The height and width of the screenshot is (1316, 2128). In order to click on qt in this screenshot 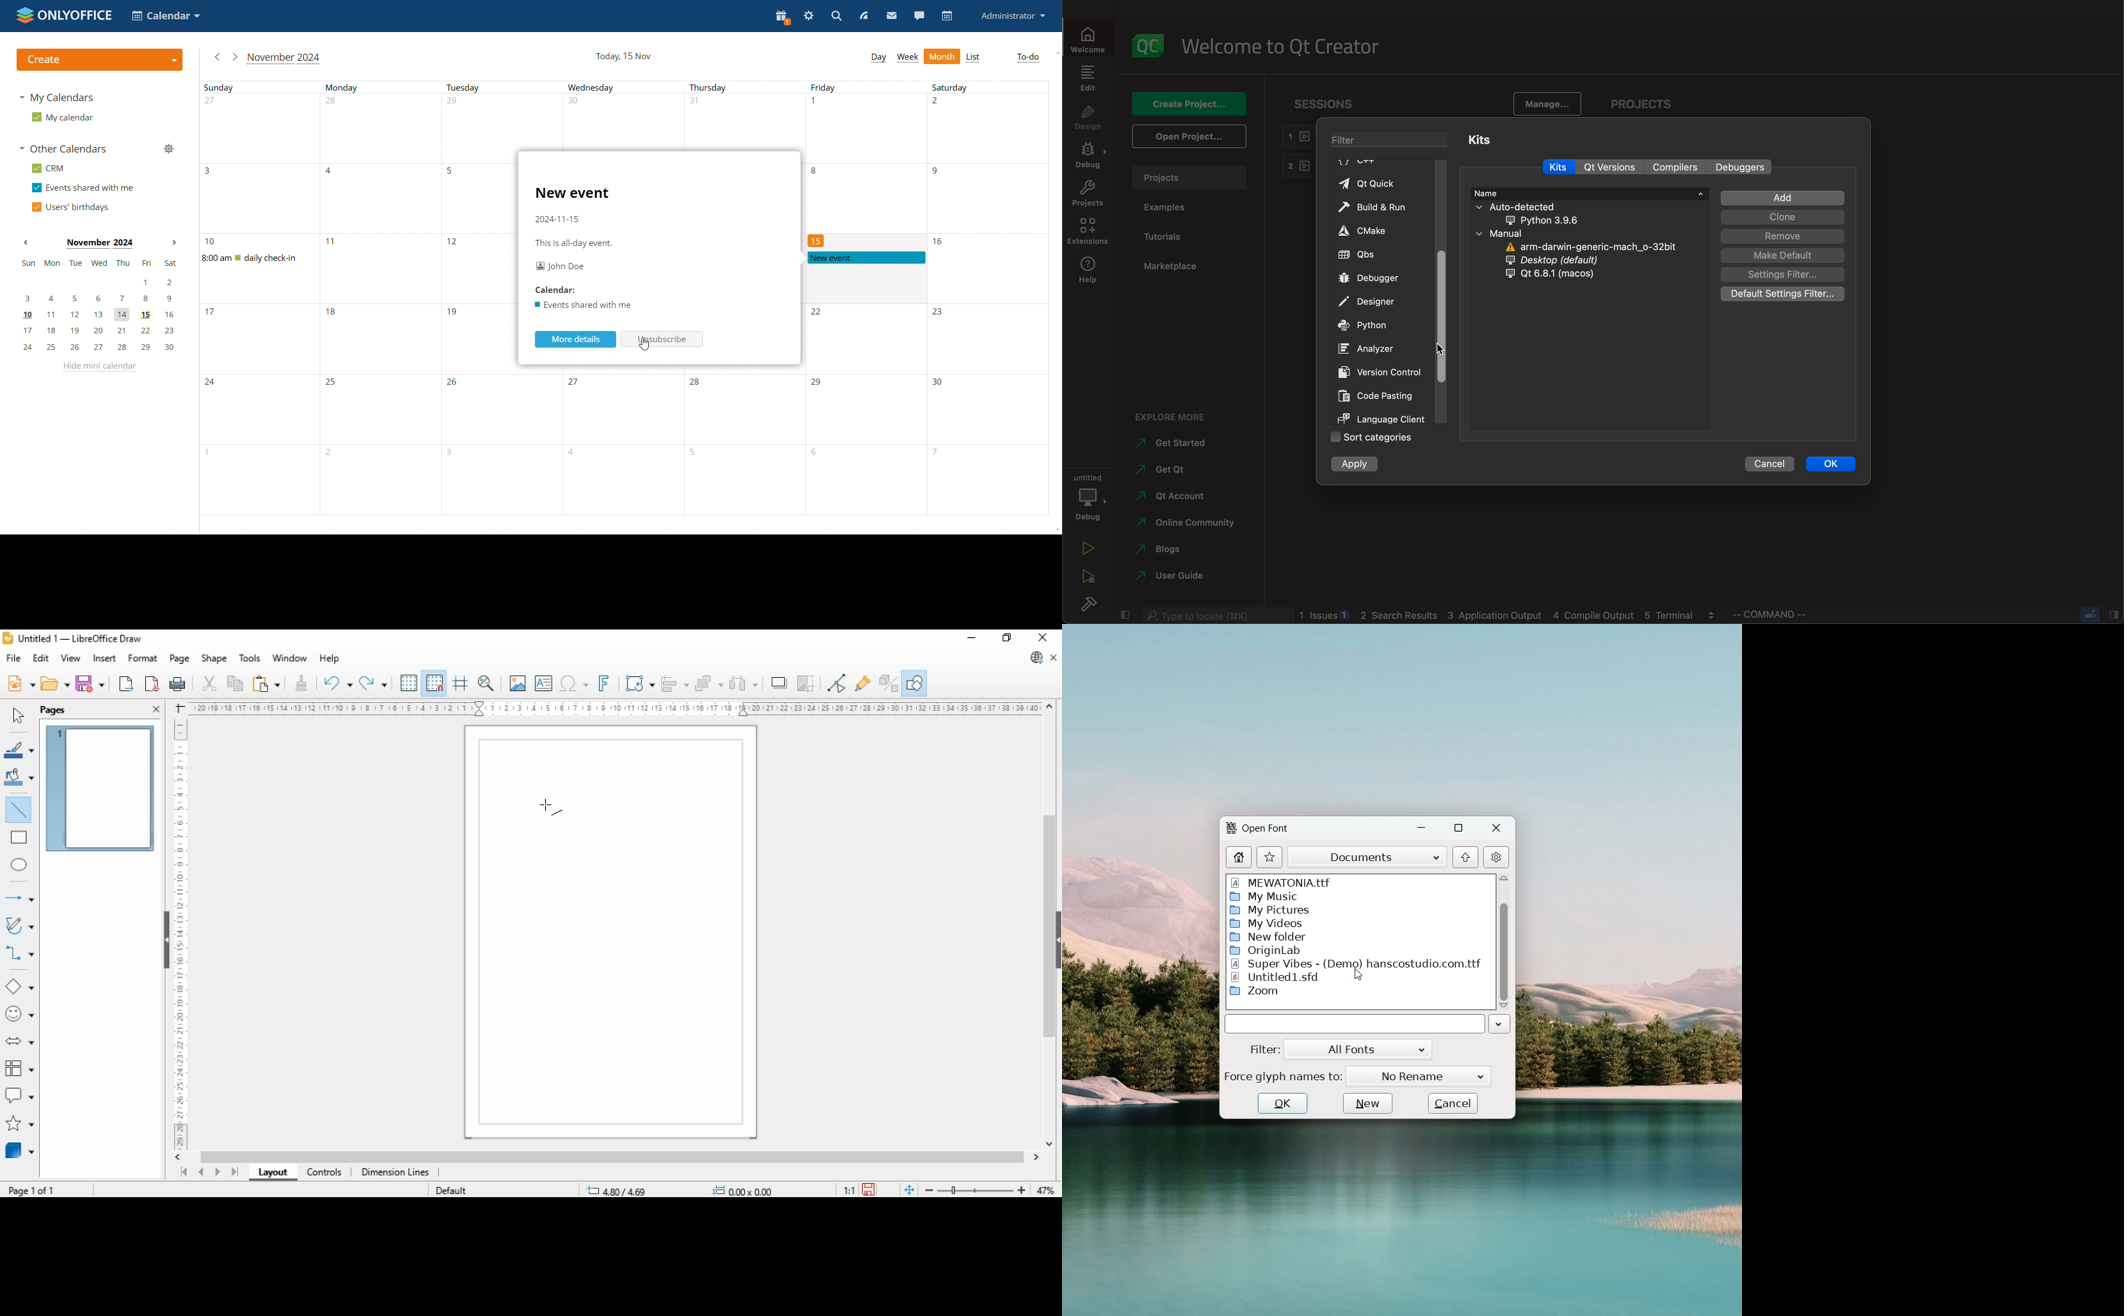, I will do `click(1170, 469)`.